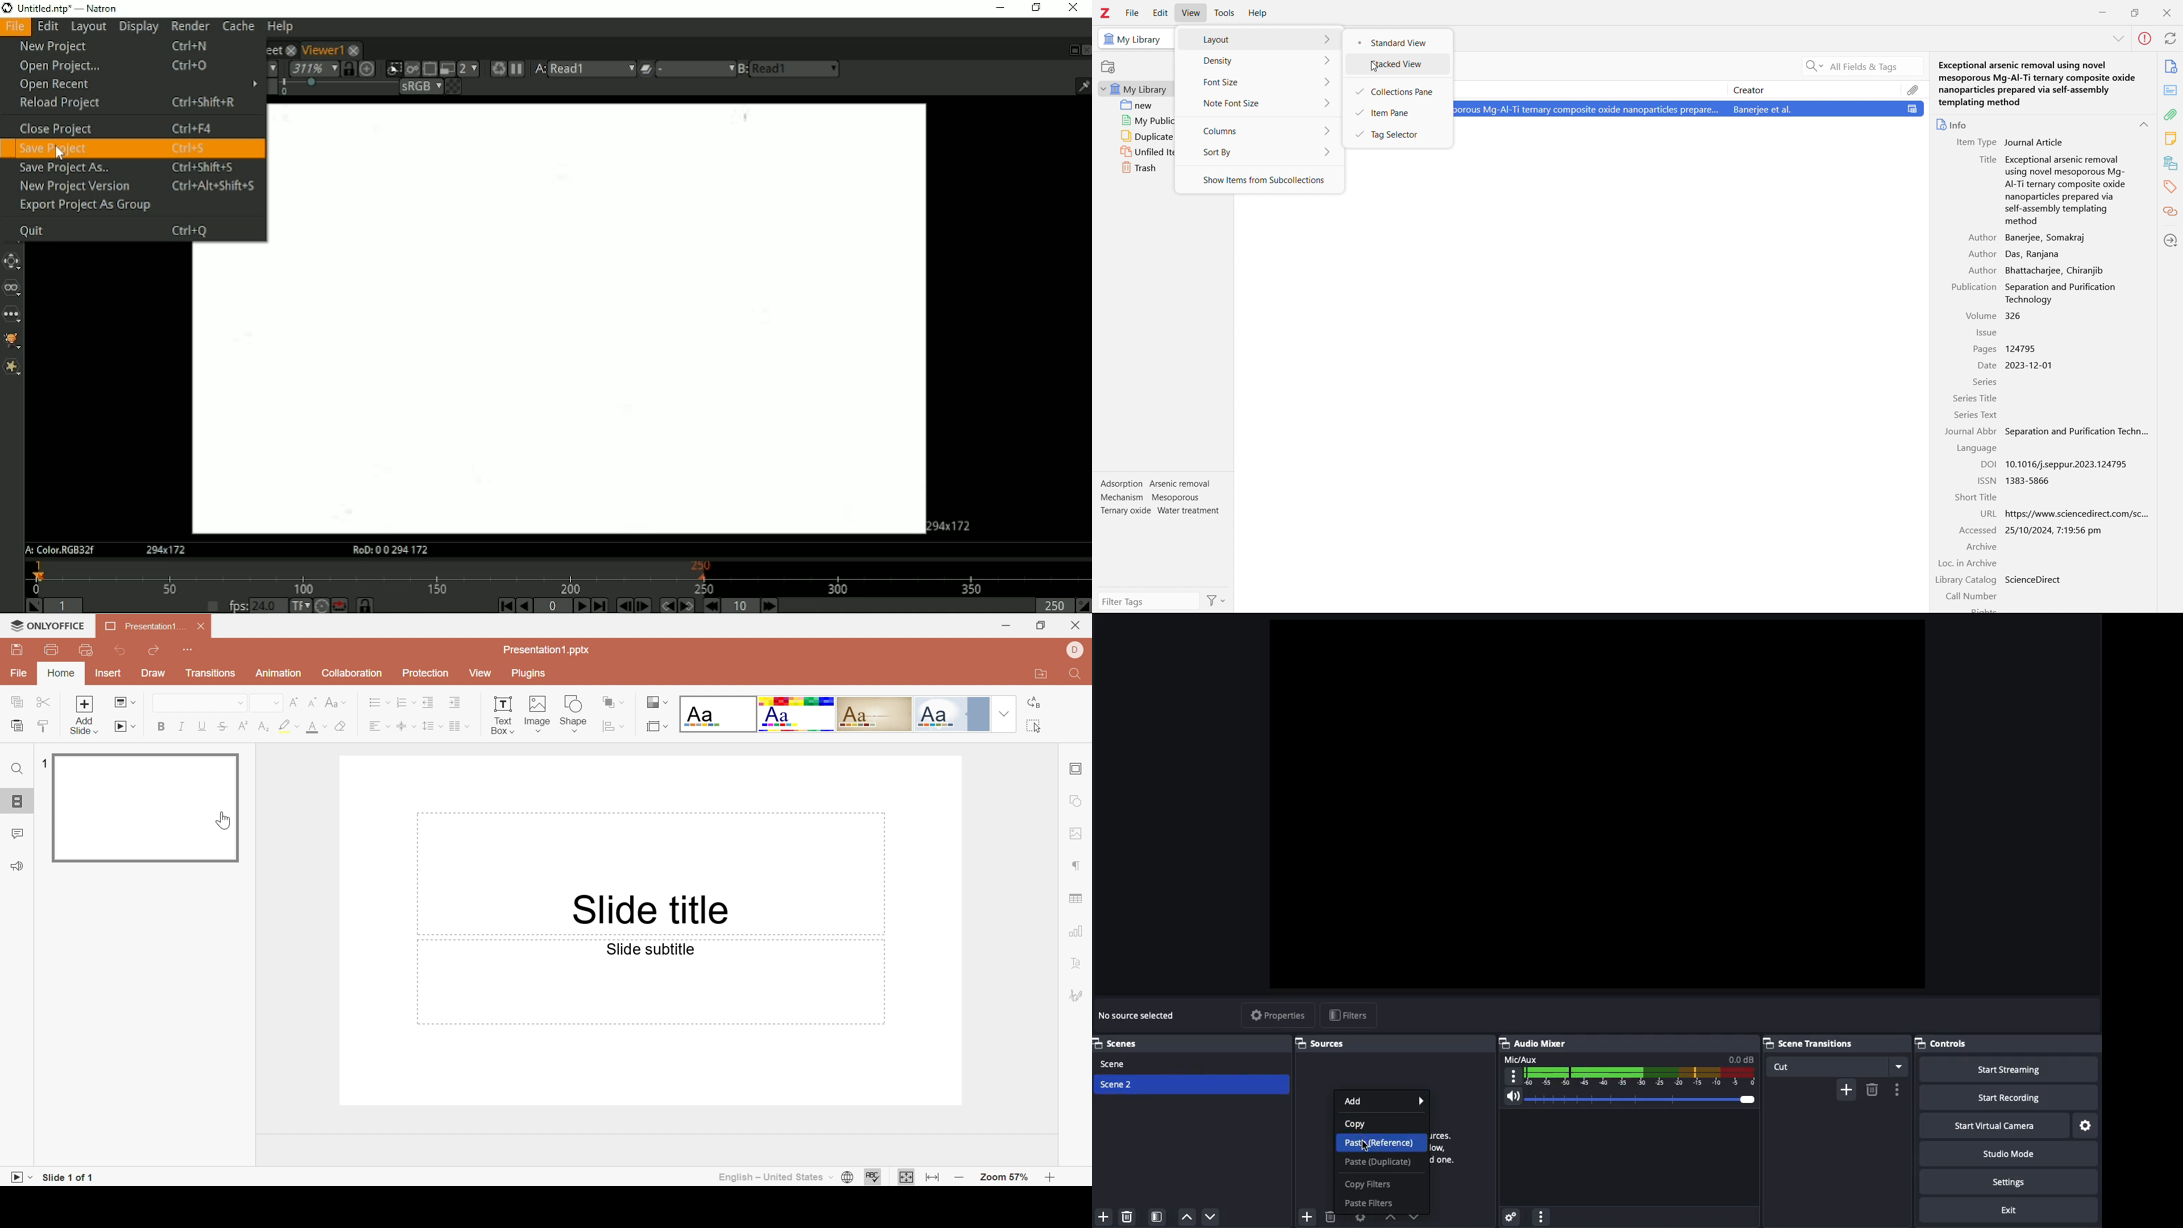 This screenshot has width=2184, height=1232. What do you see at coordinates (1983, 237) in the screenshot?
I see `Author` at bounding box center [1983, 237].